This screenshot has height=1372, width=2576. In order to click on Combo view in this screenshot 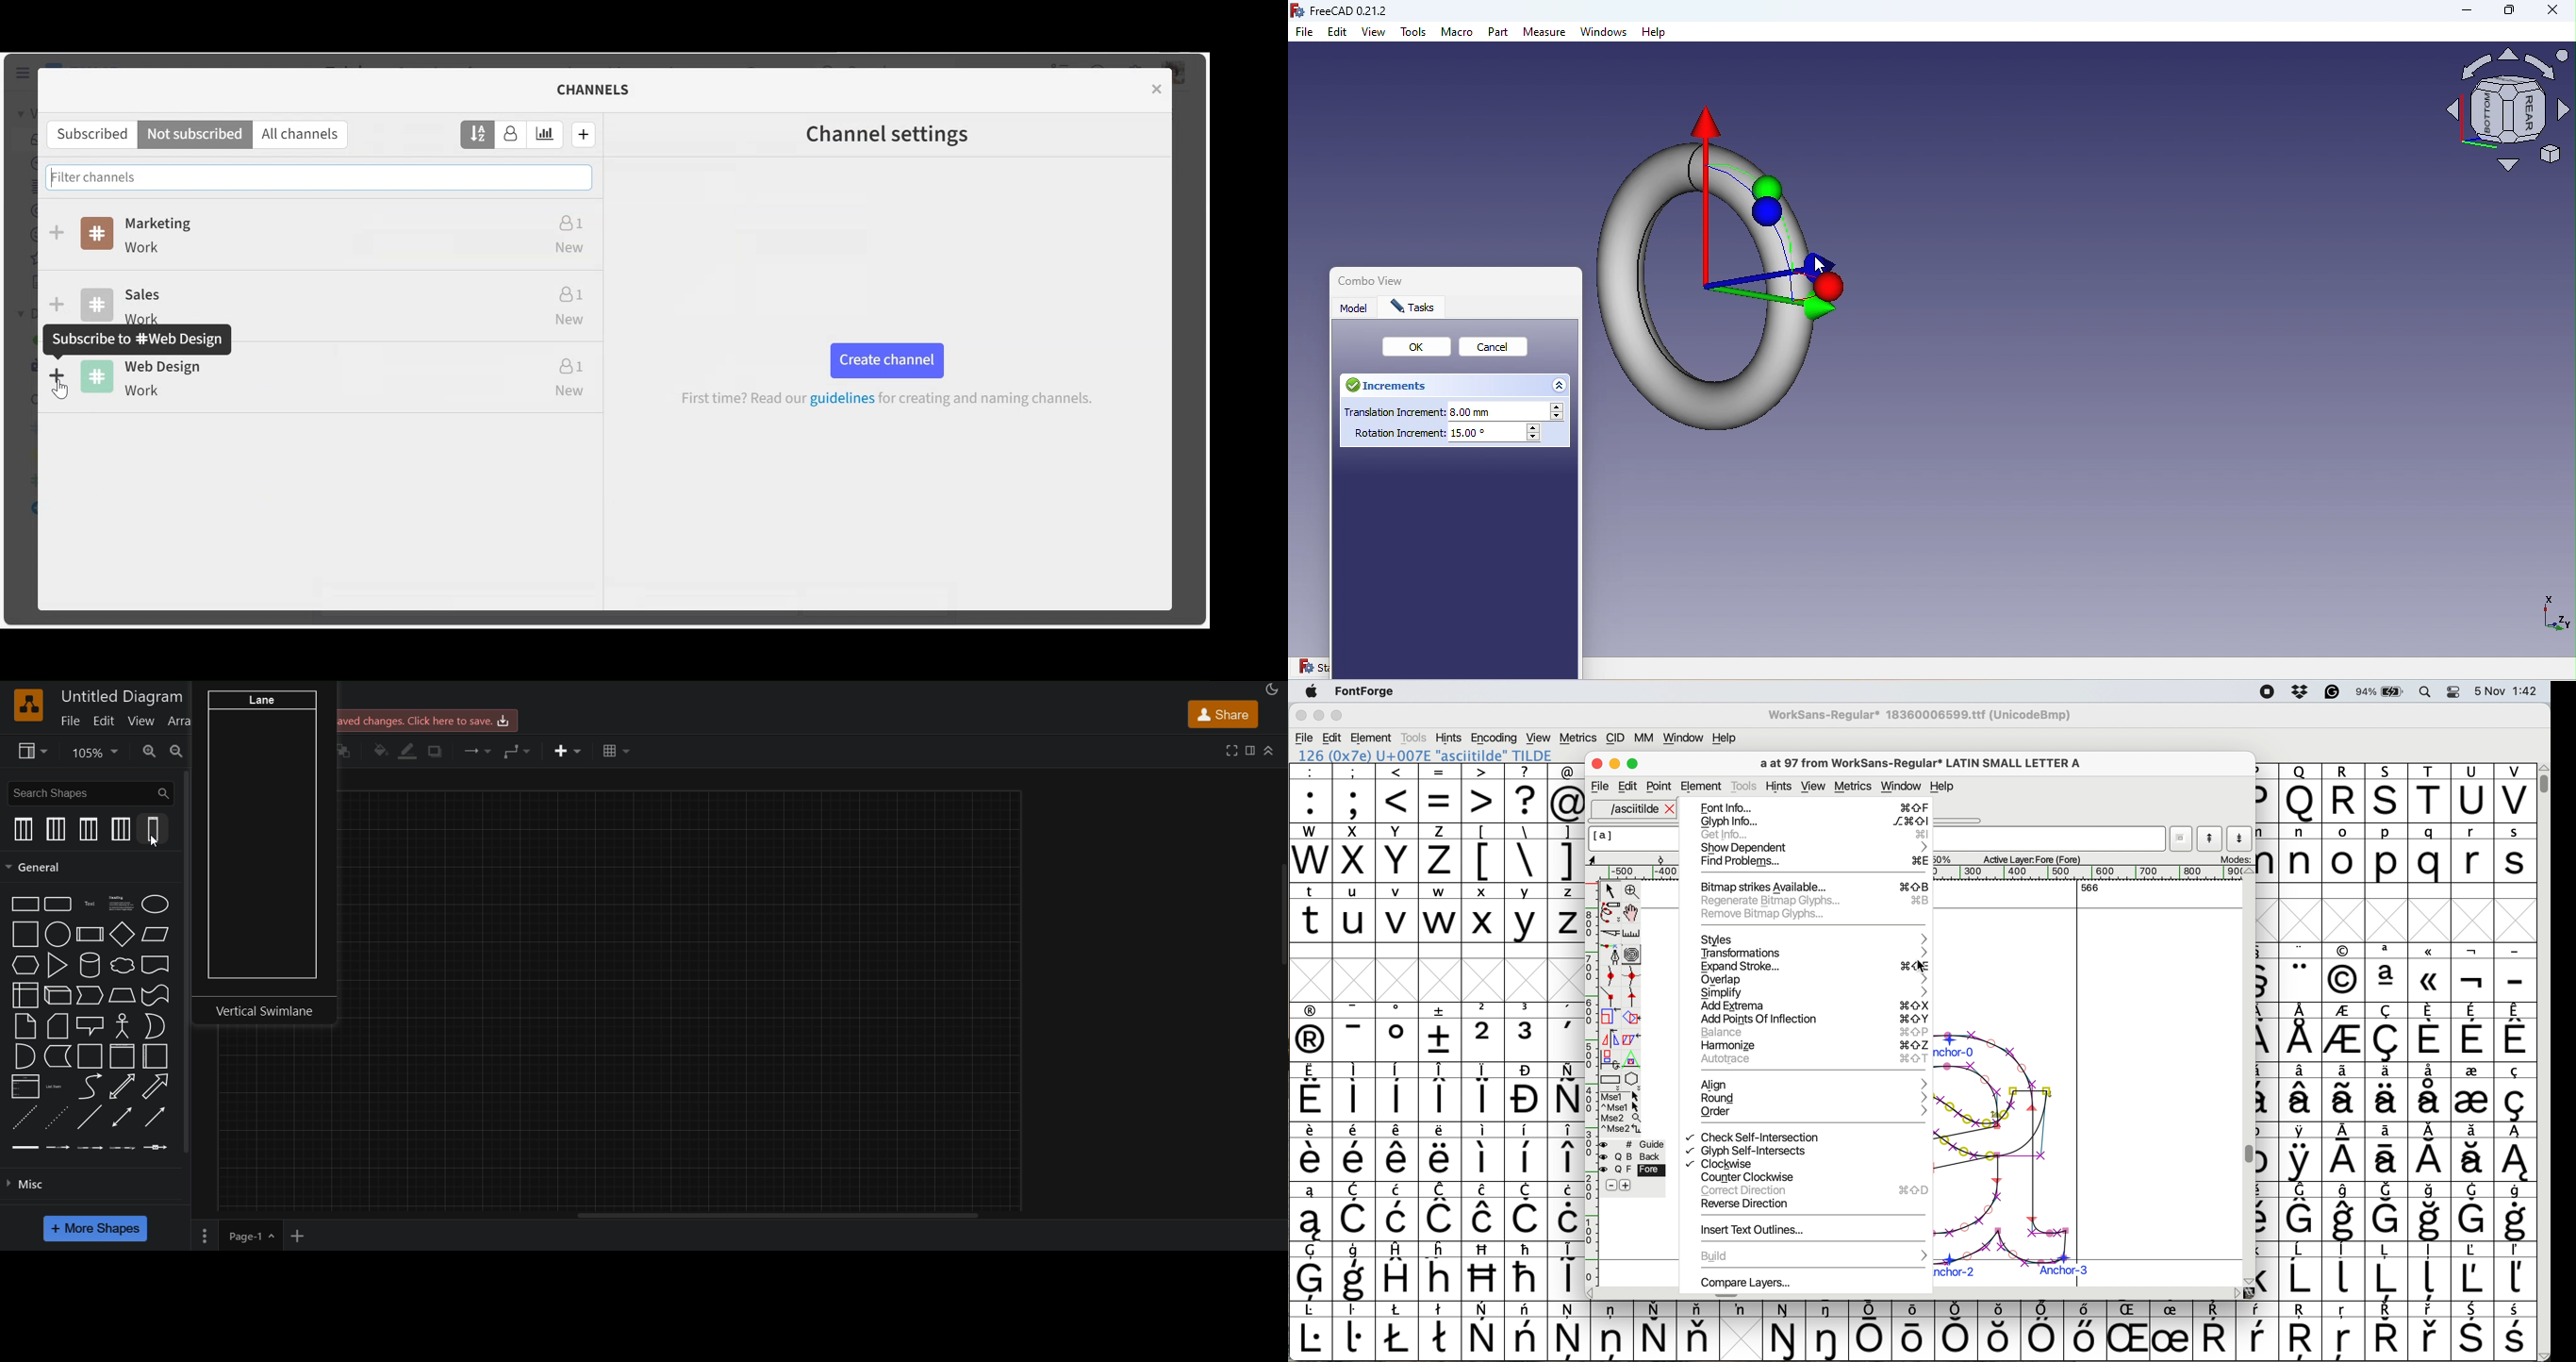, I will do `click(1366, 279)`.